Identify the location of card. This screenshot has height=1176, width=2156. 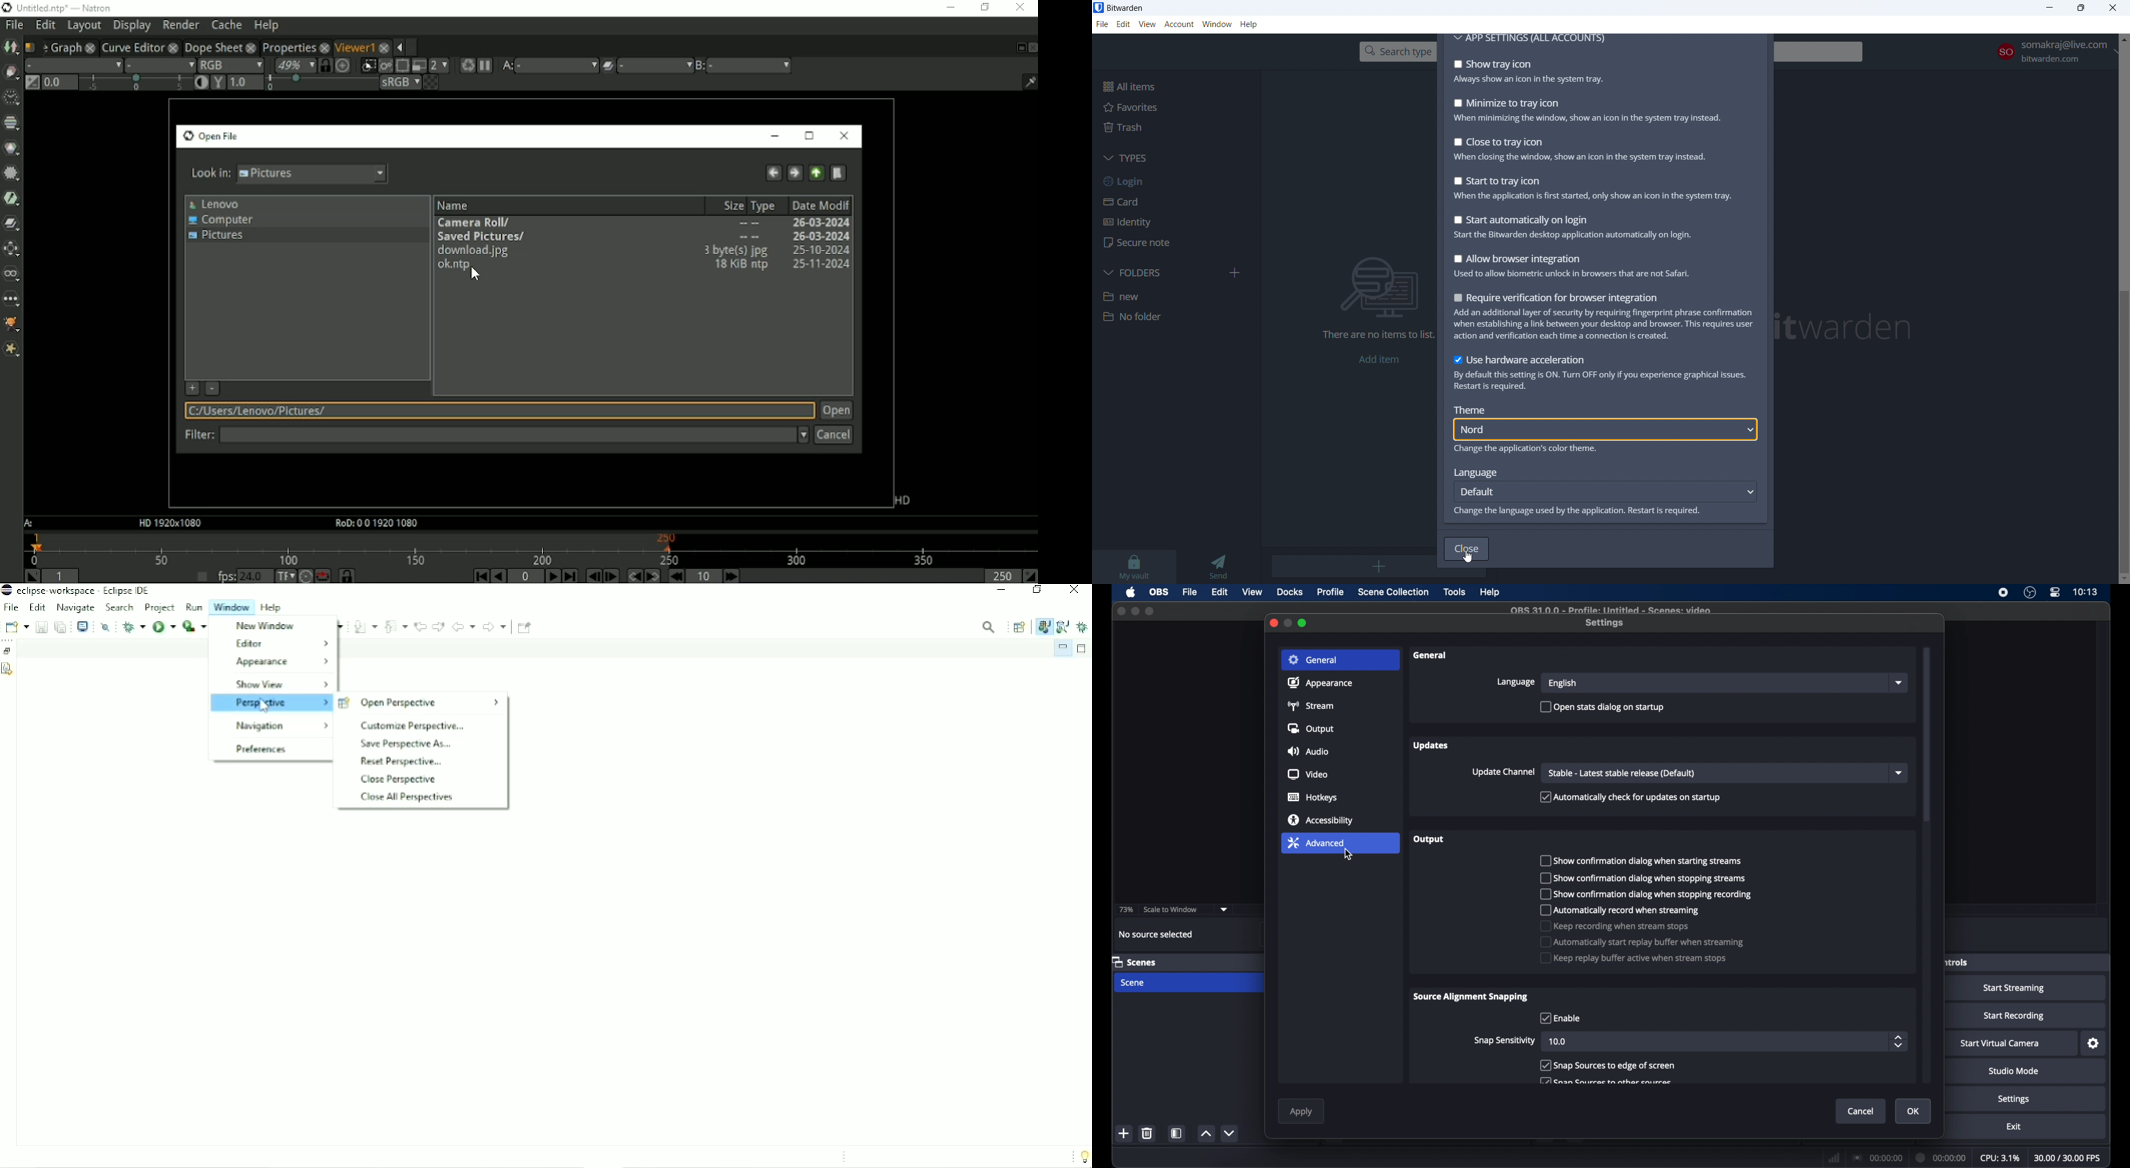
(1177, 202).